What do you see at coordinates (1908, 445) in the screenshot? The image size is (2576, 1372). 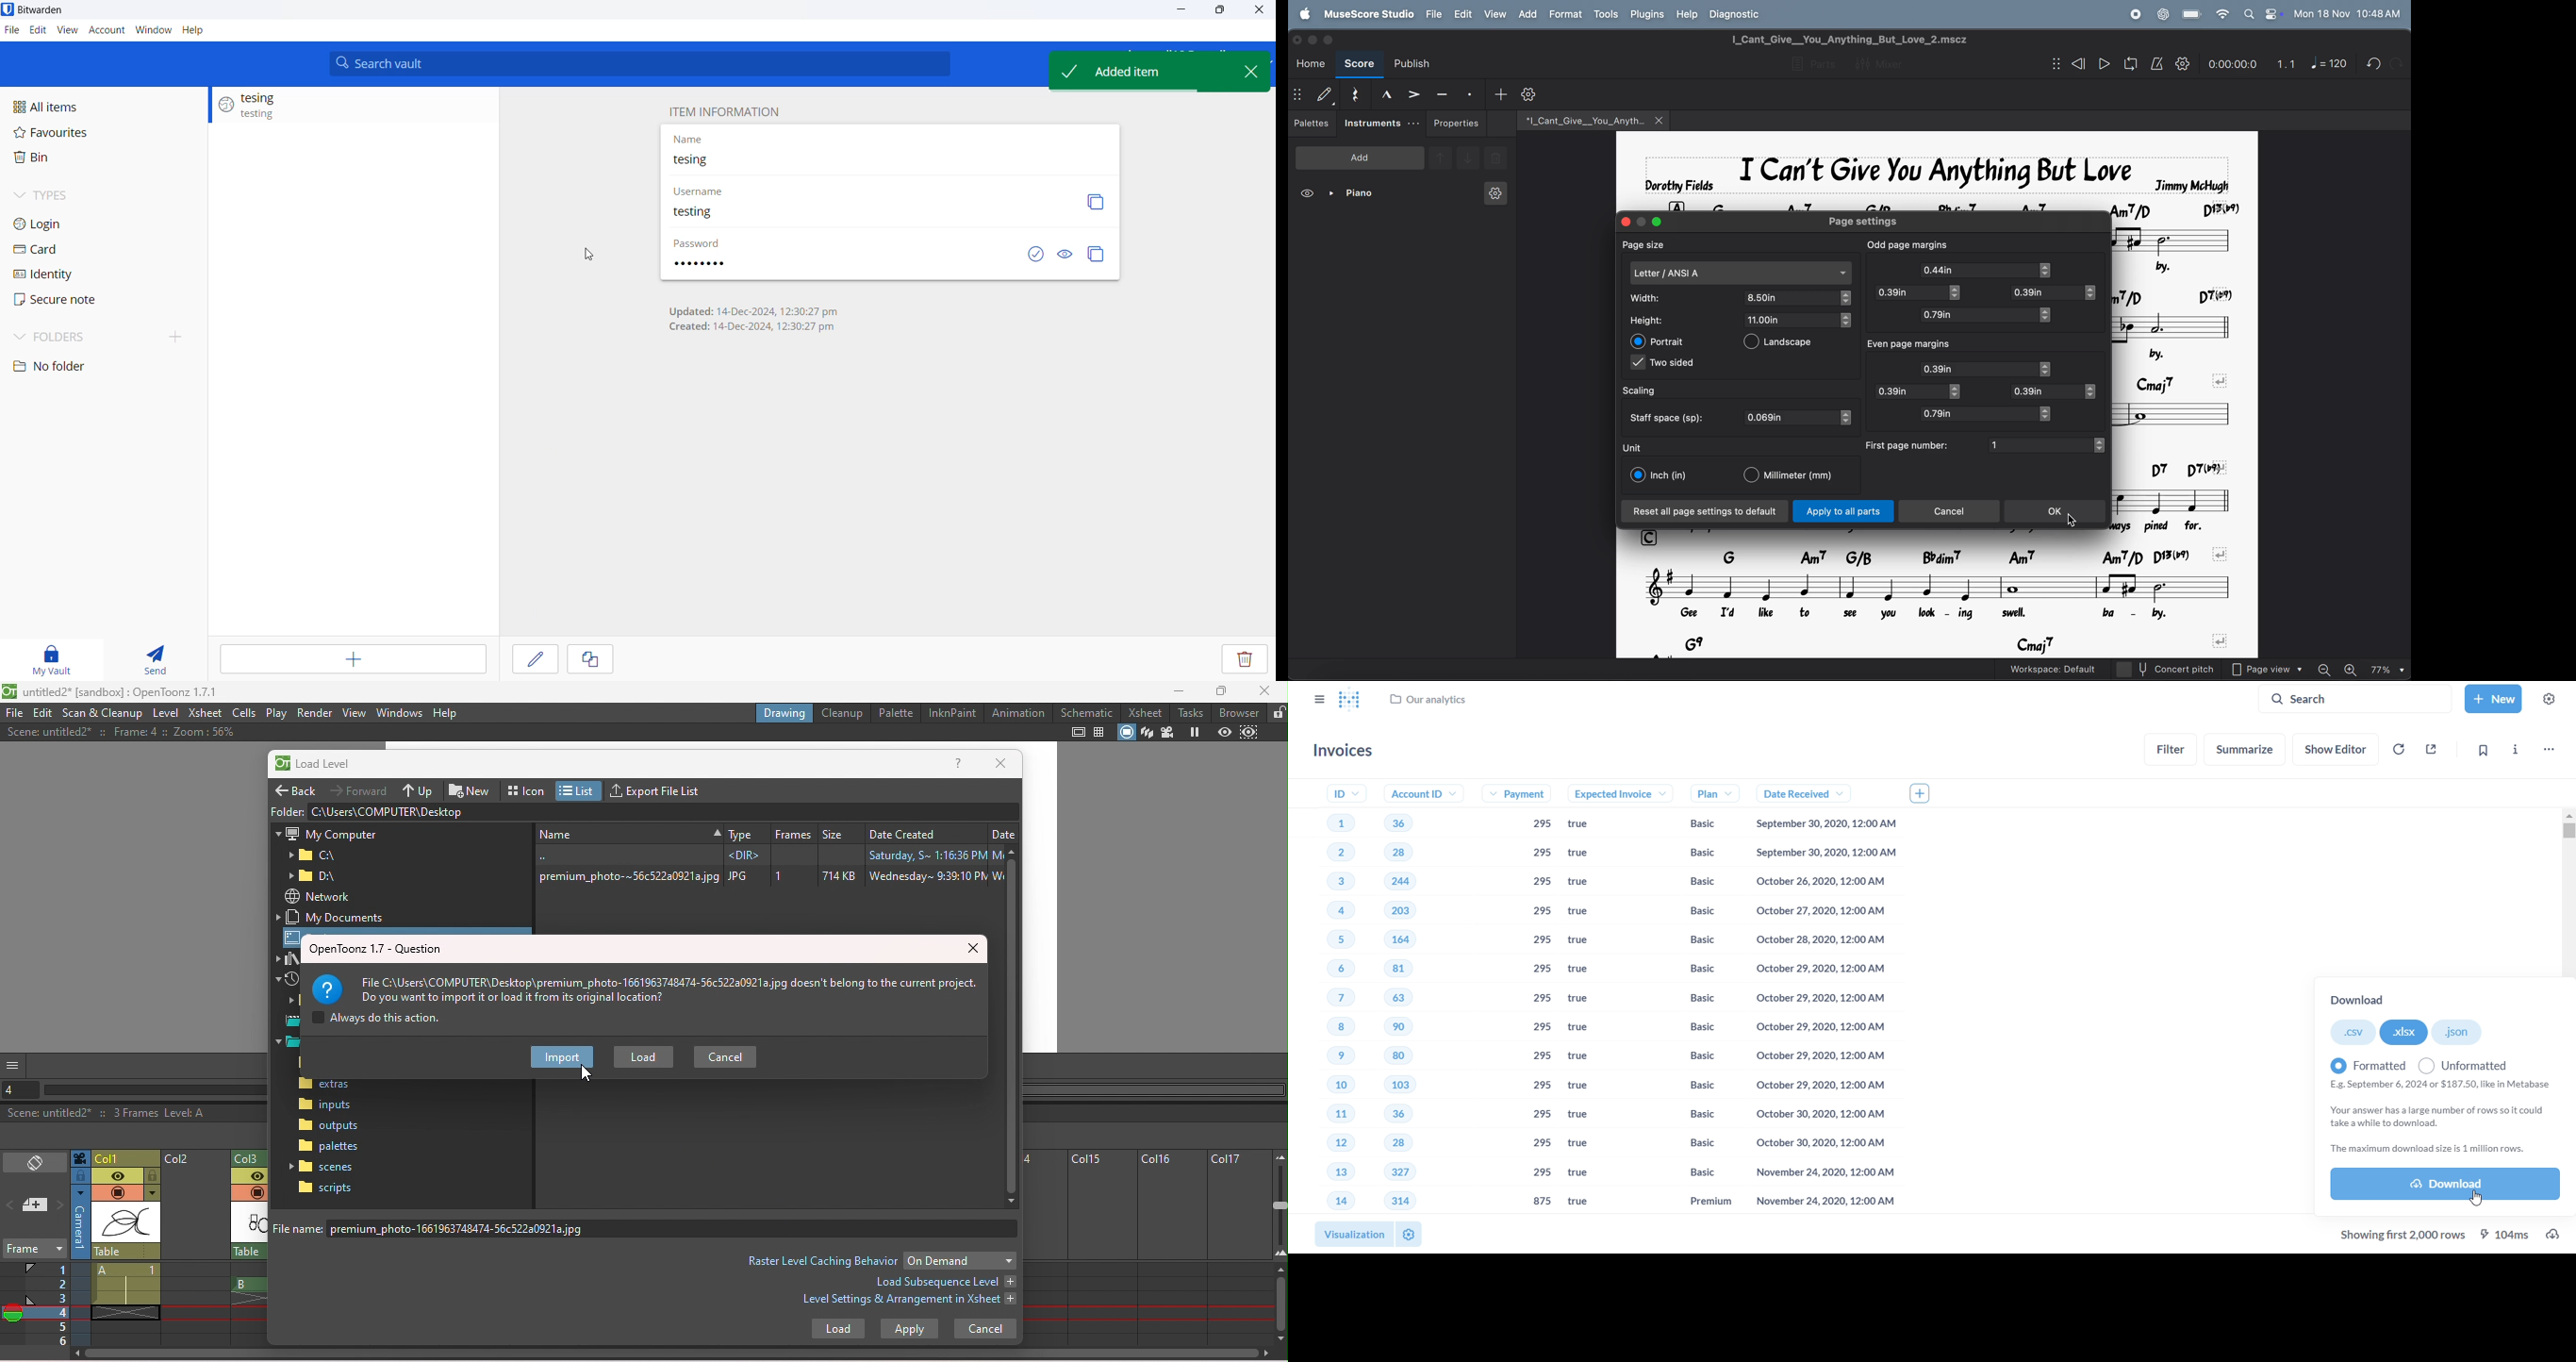 I see `first page no` at bounding box center [1908, 445].